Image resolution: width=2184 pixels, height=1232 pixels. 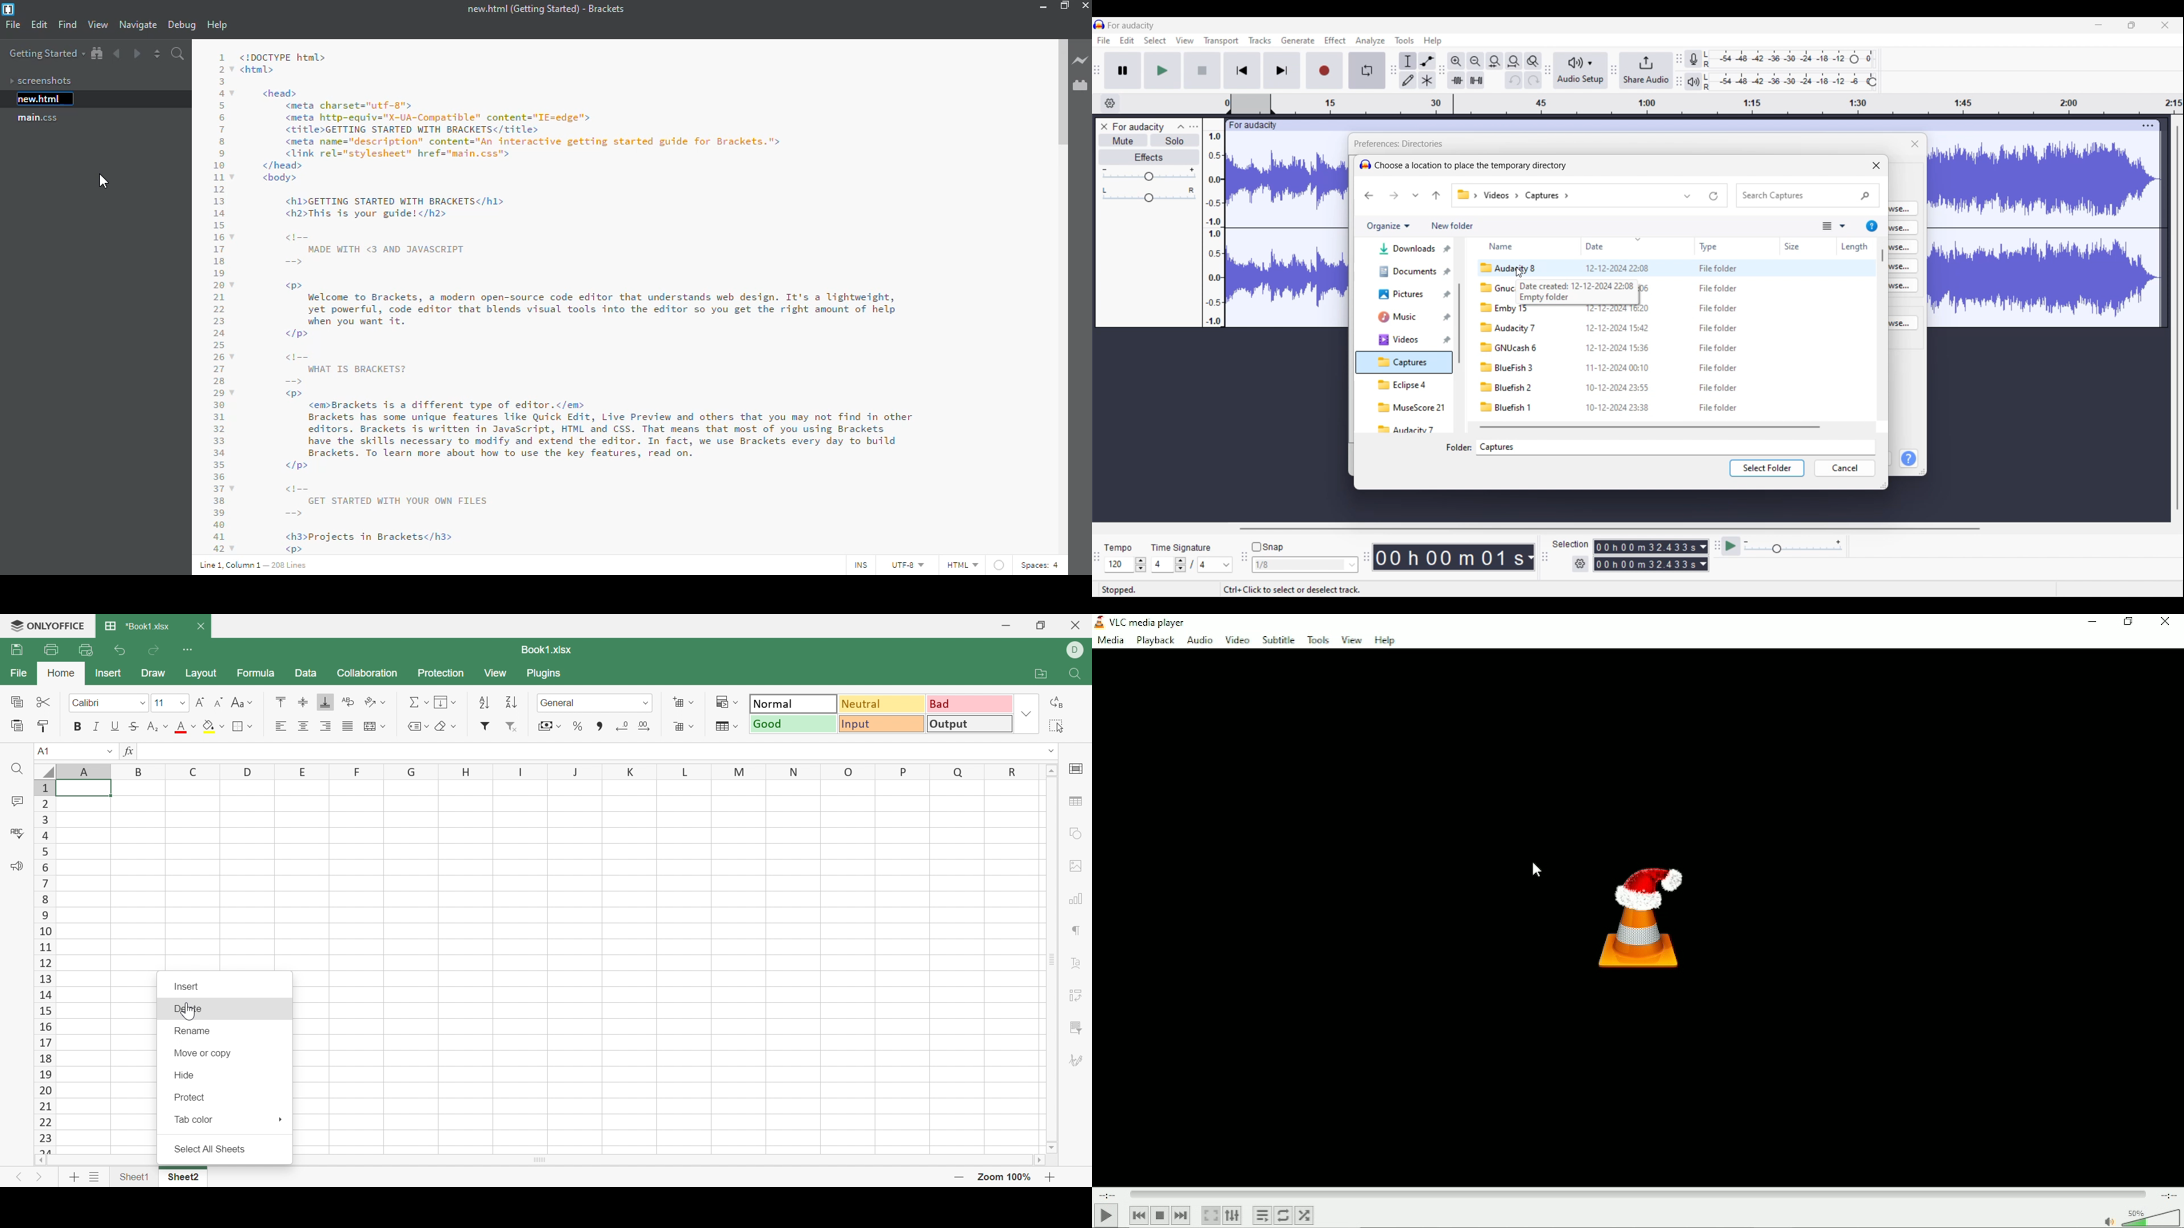 I want to click on Edit menu, so click(x=1127, y=40).